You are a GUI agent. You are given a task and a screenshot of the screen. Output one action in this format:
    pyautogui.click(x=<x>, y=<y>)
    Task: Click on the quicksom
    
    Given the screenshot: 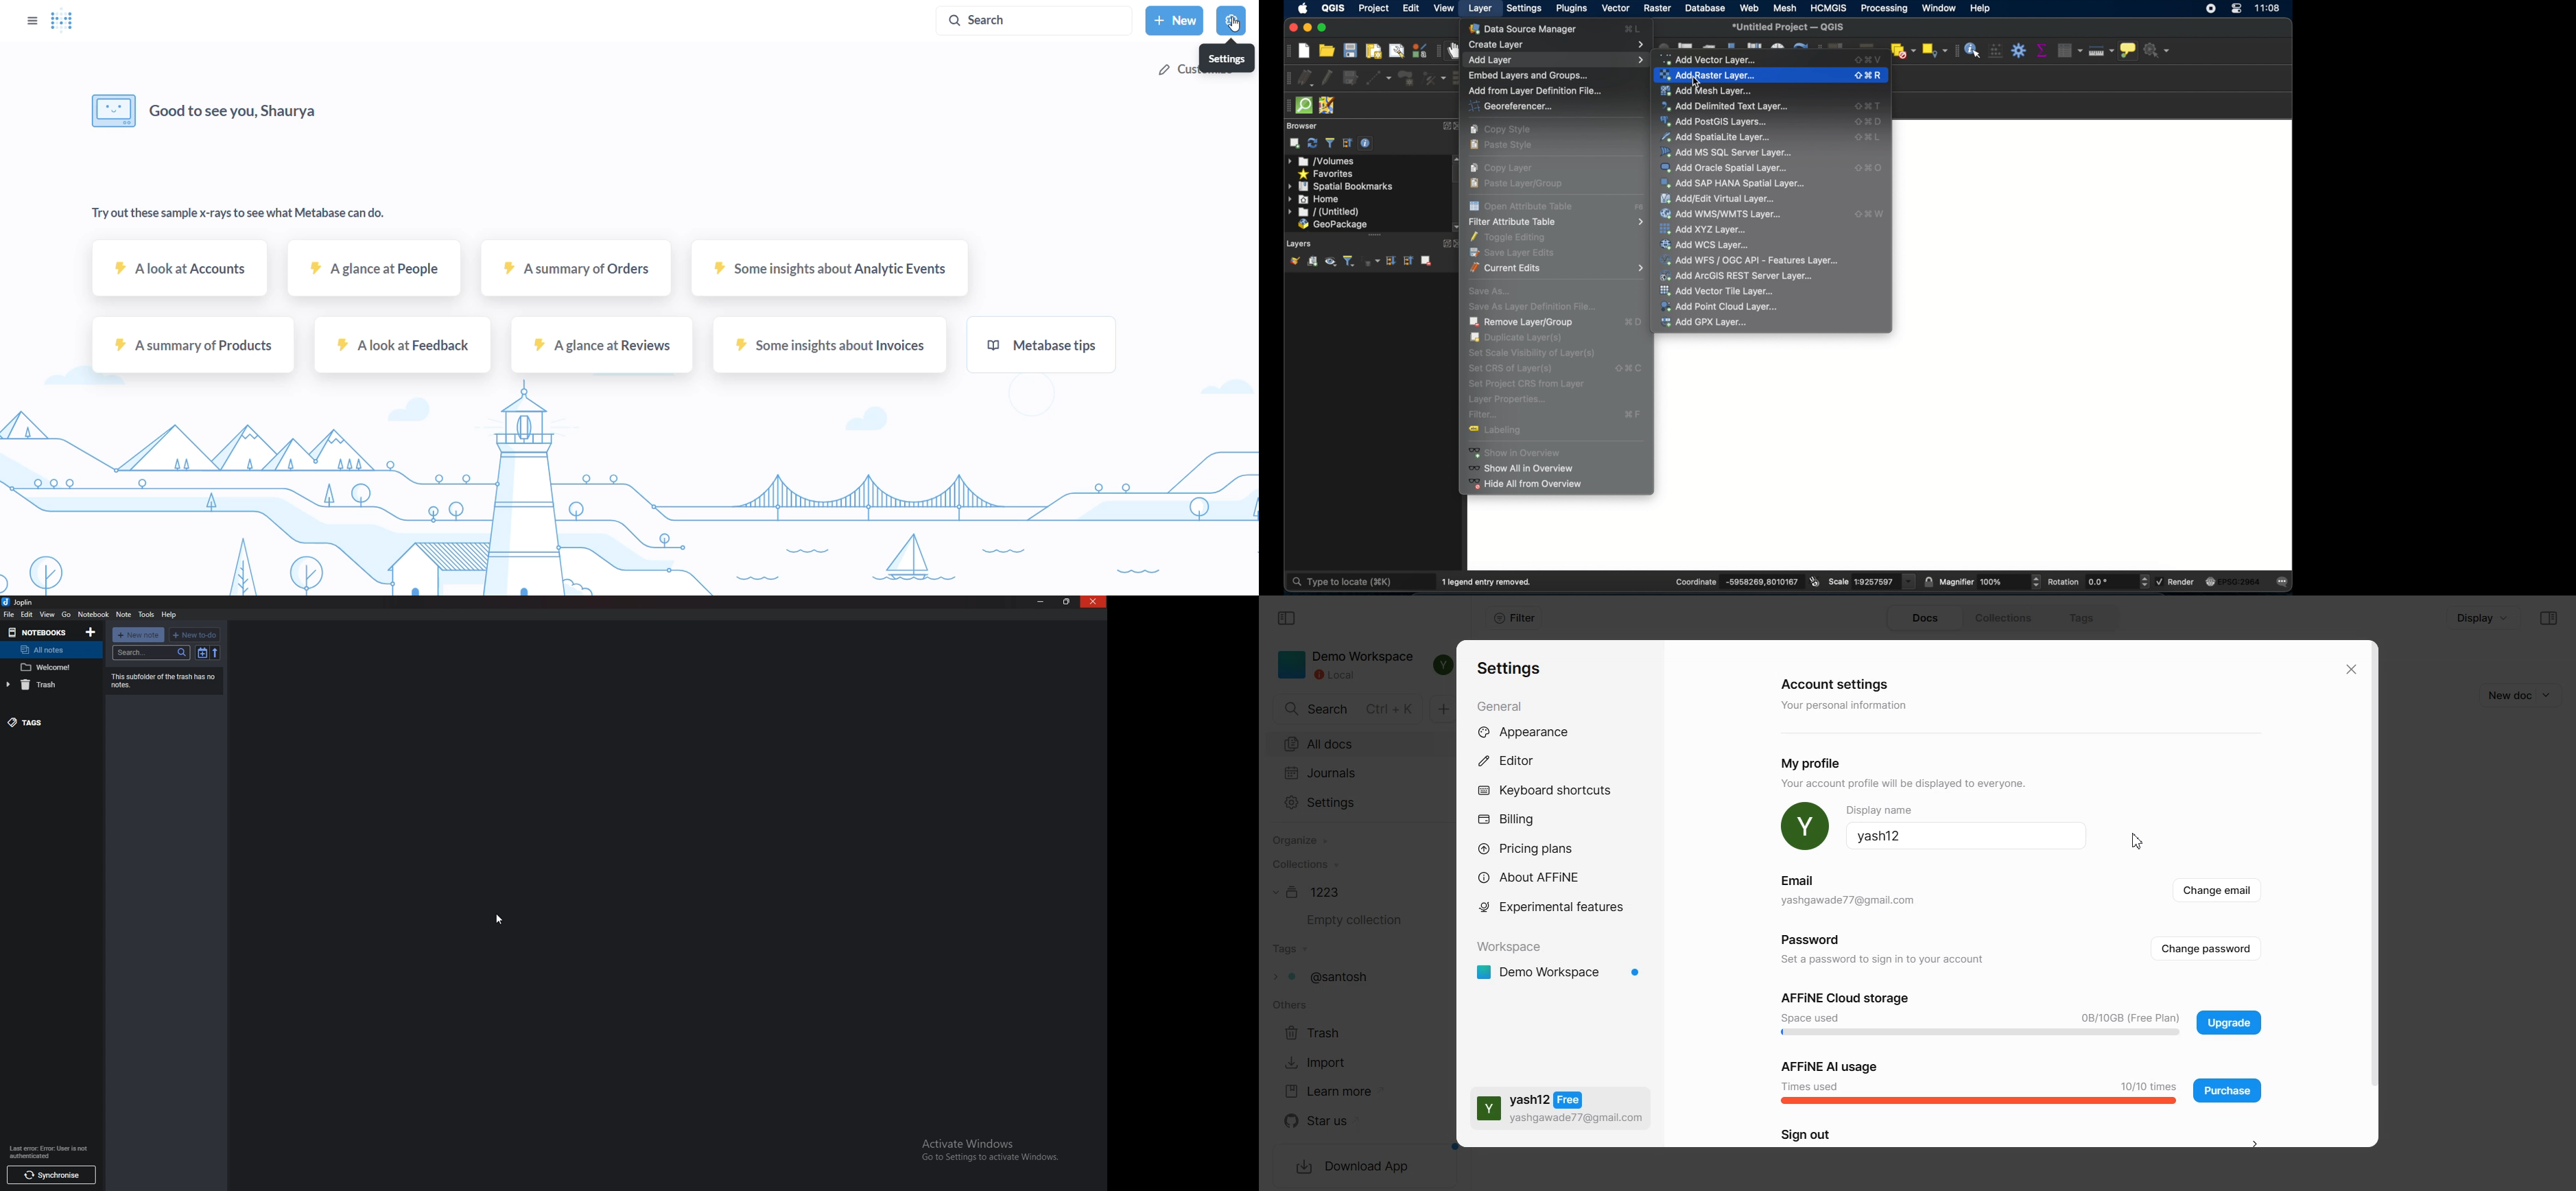 What is the action you would take?
    pyautogui.click(x=1304, y=105)
    